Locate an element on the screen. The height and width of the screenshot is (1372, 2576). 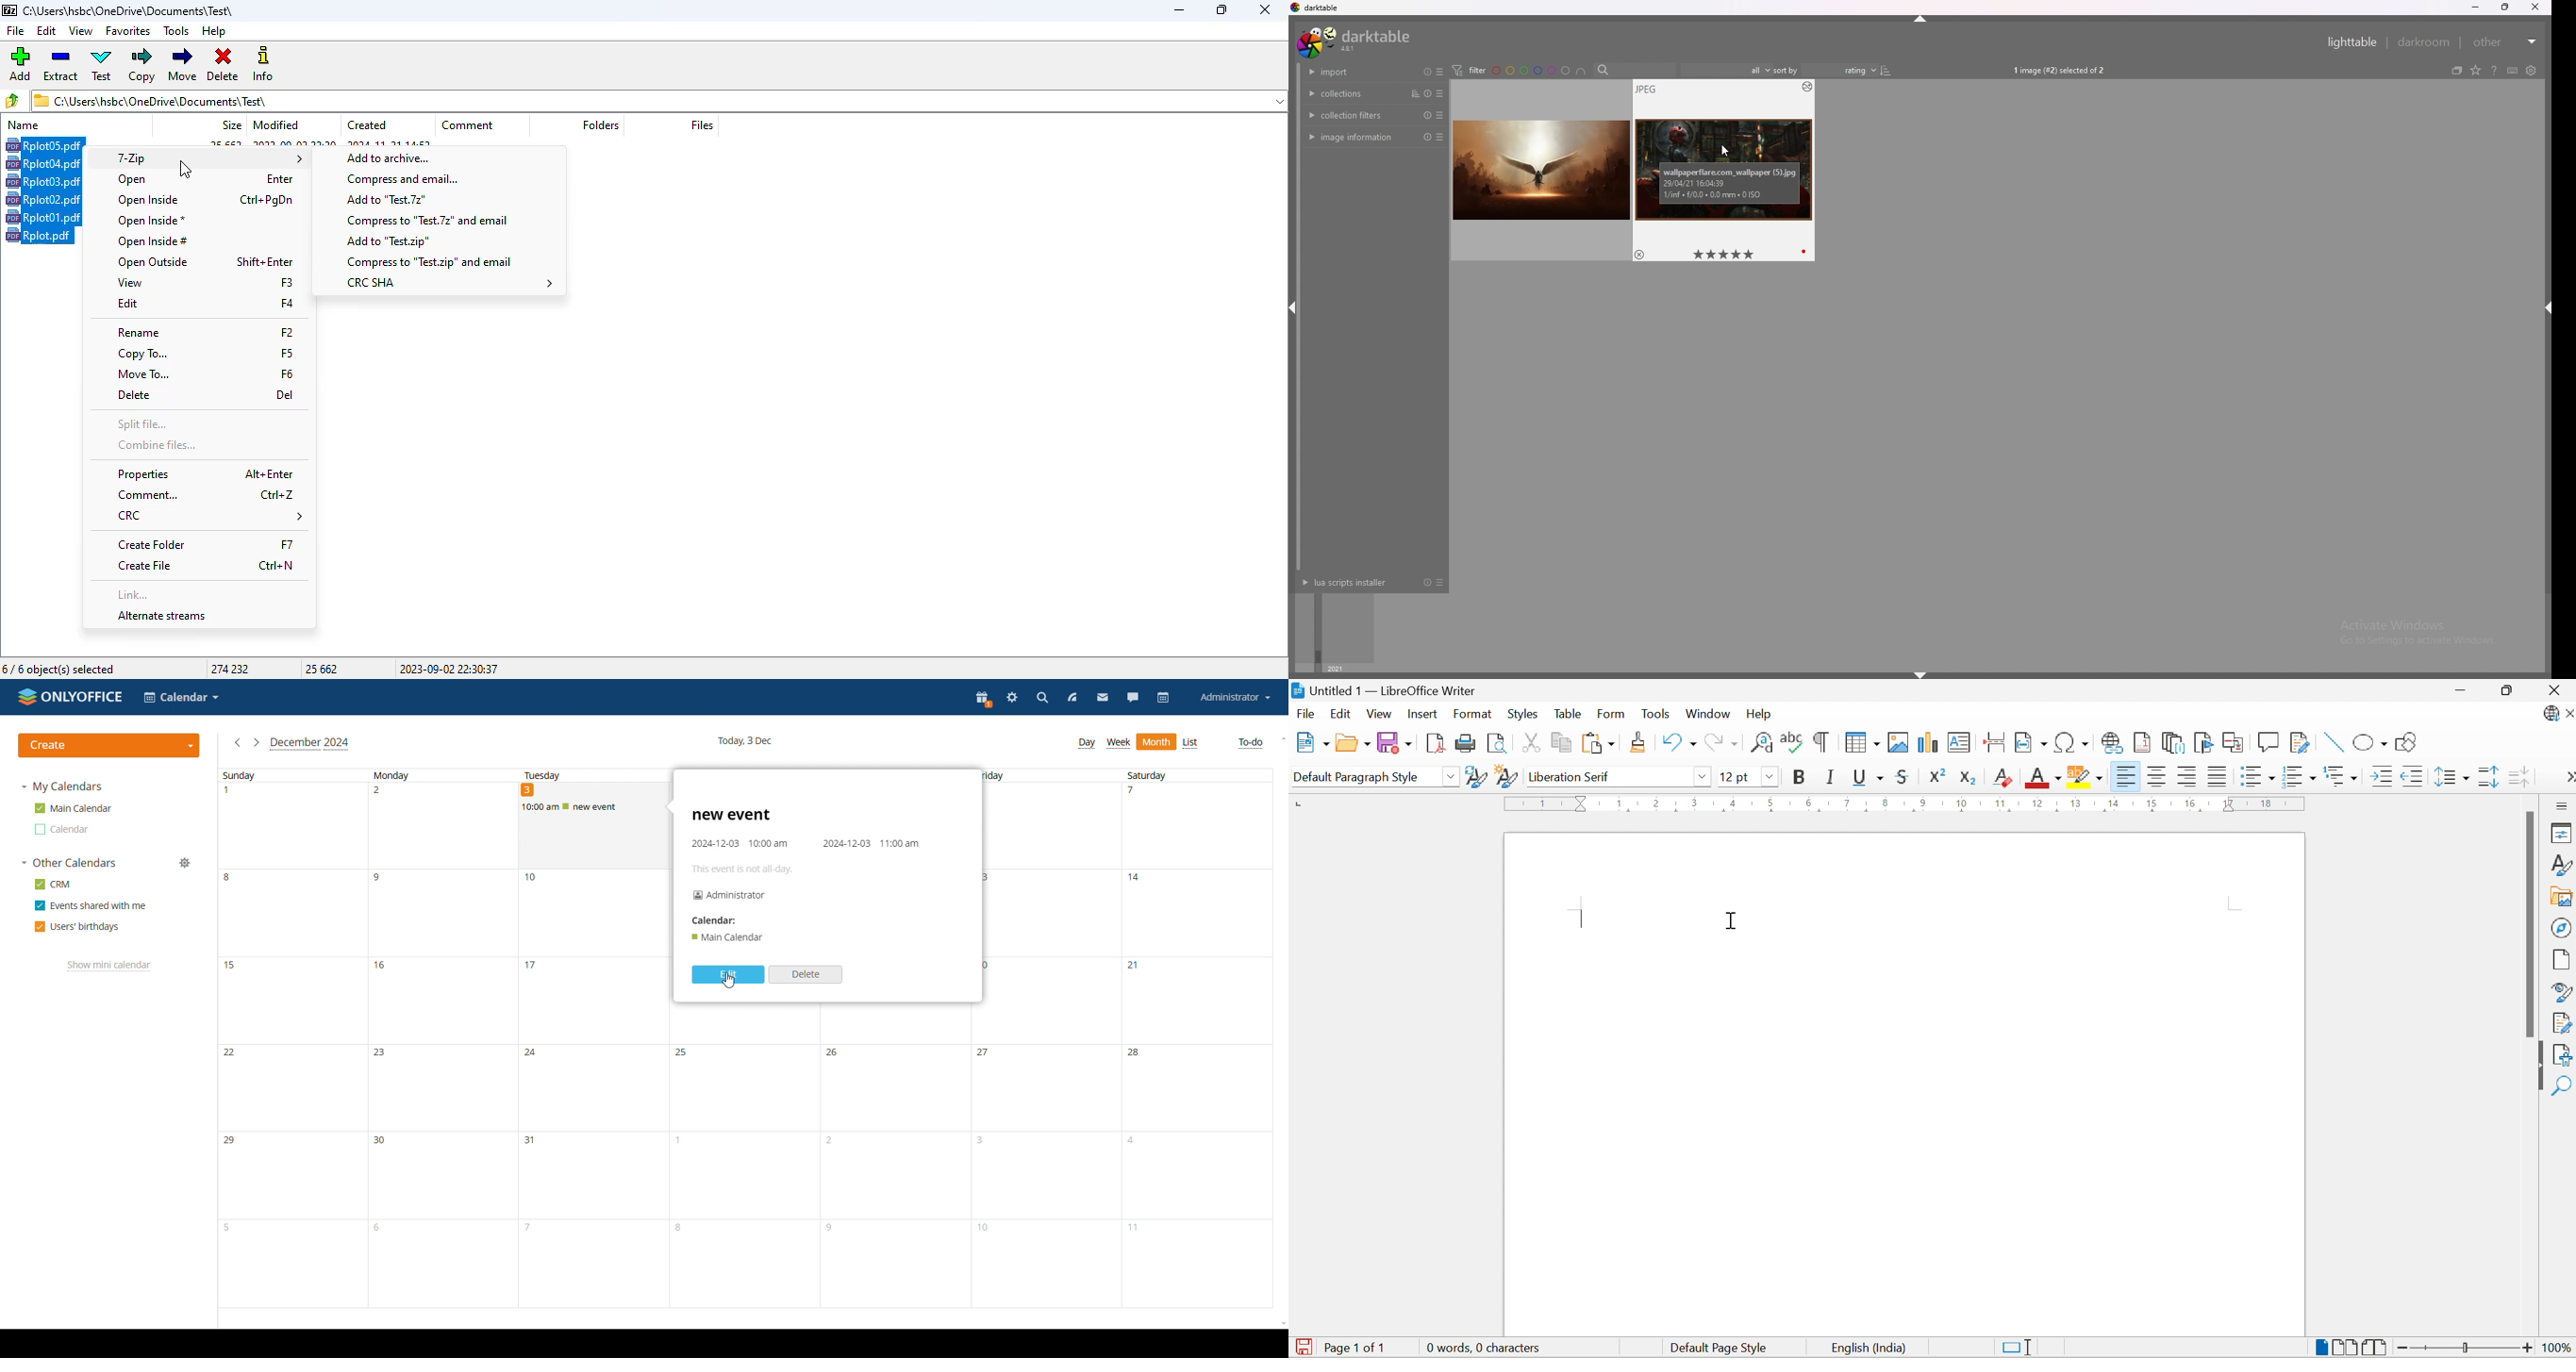
Copy is located at coordinates (1559, 743).